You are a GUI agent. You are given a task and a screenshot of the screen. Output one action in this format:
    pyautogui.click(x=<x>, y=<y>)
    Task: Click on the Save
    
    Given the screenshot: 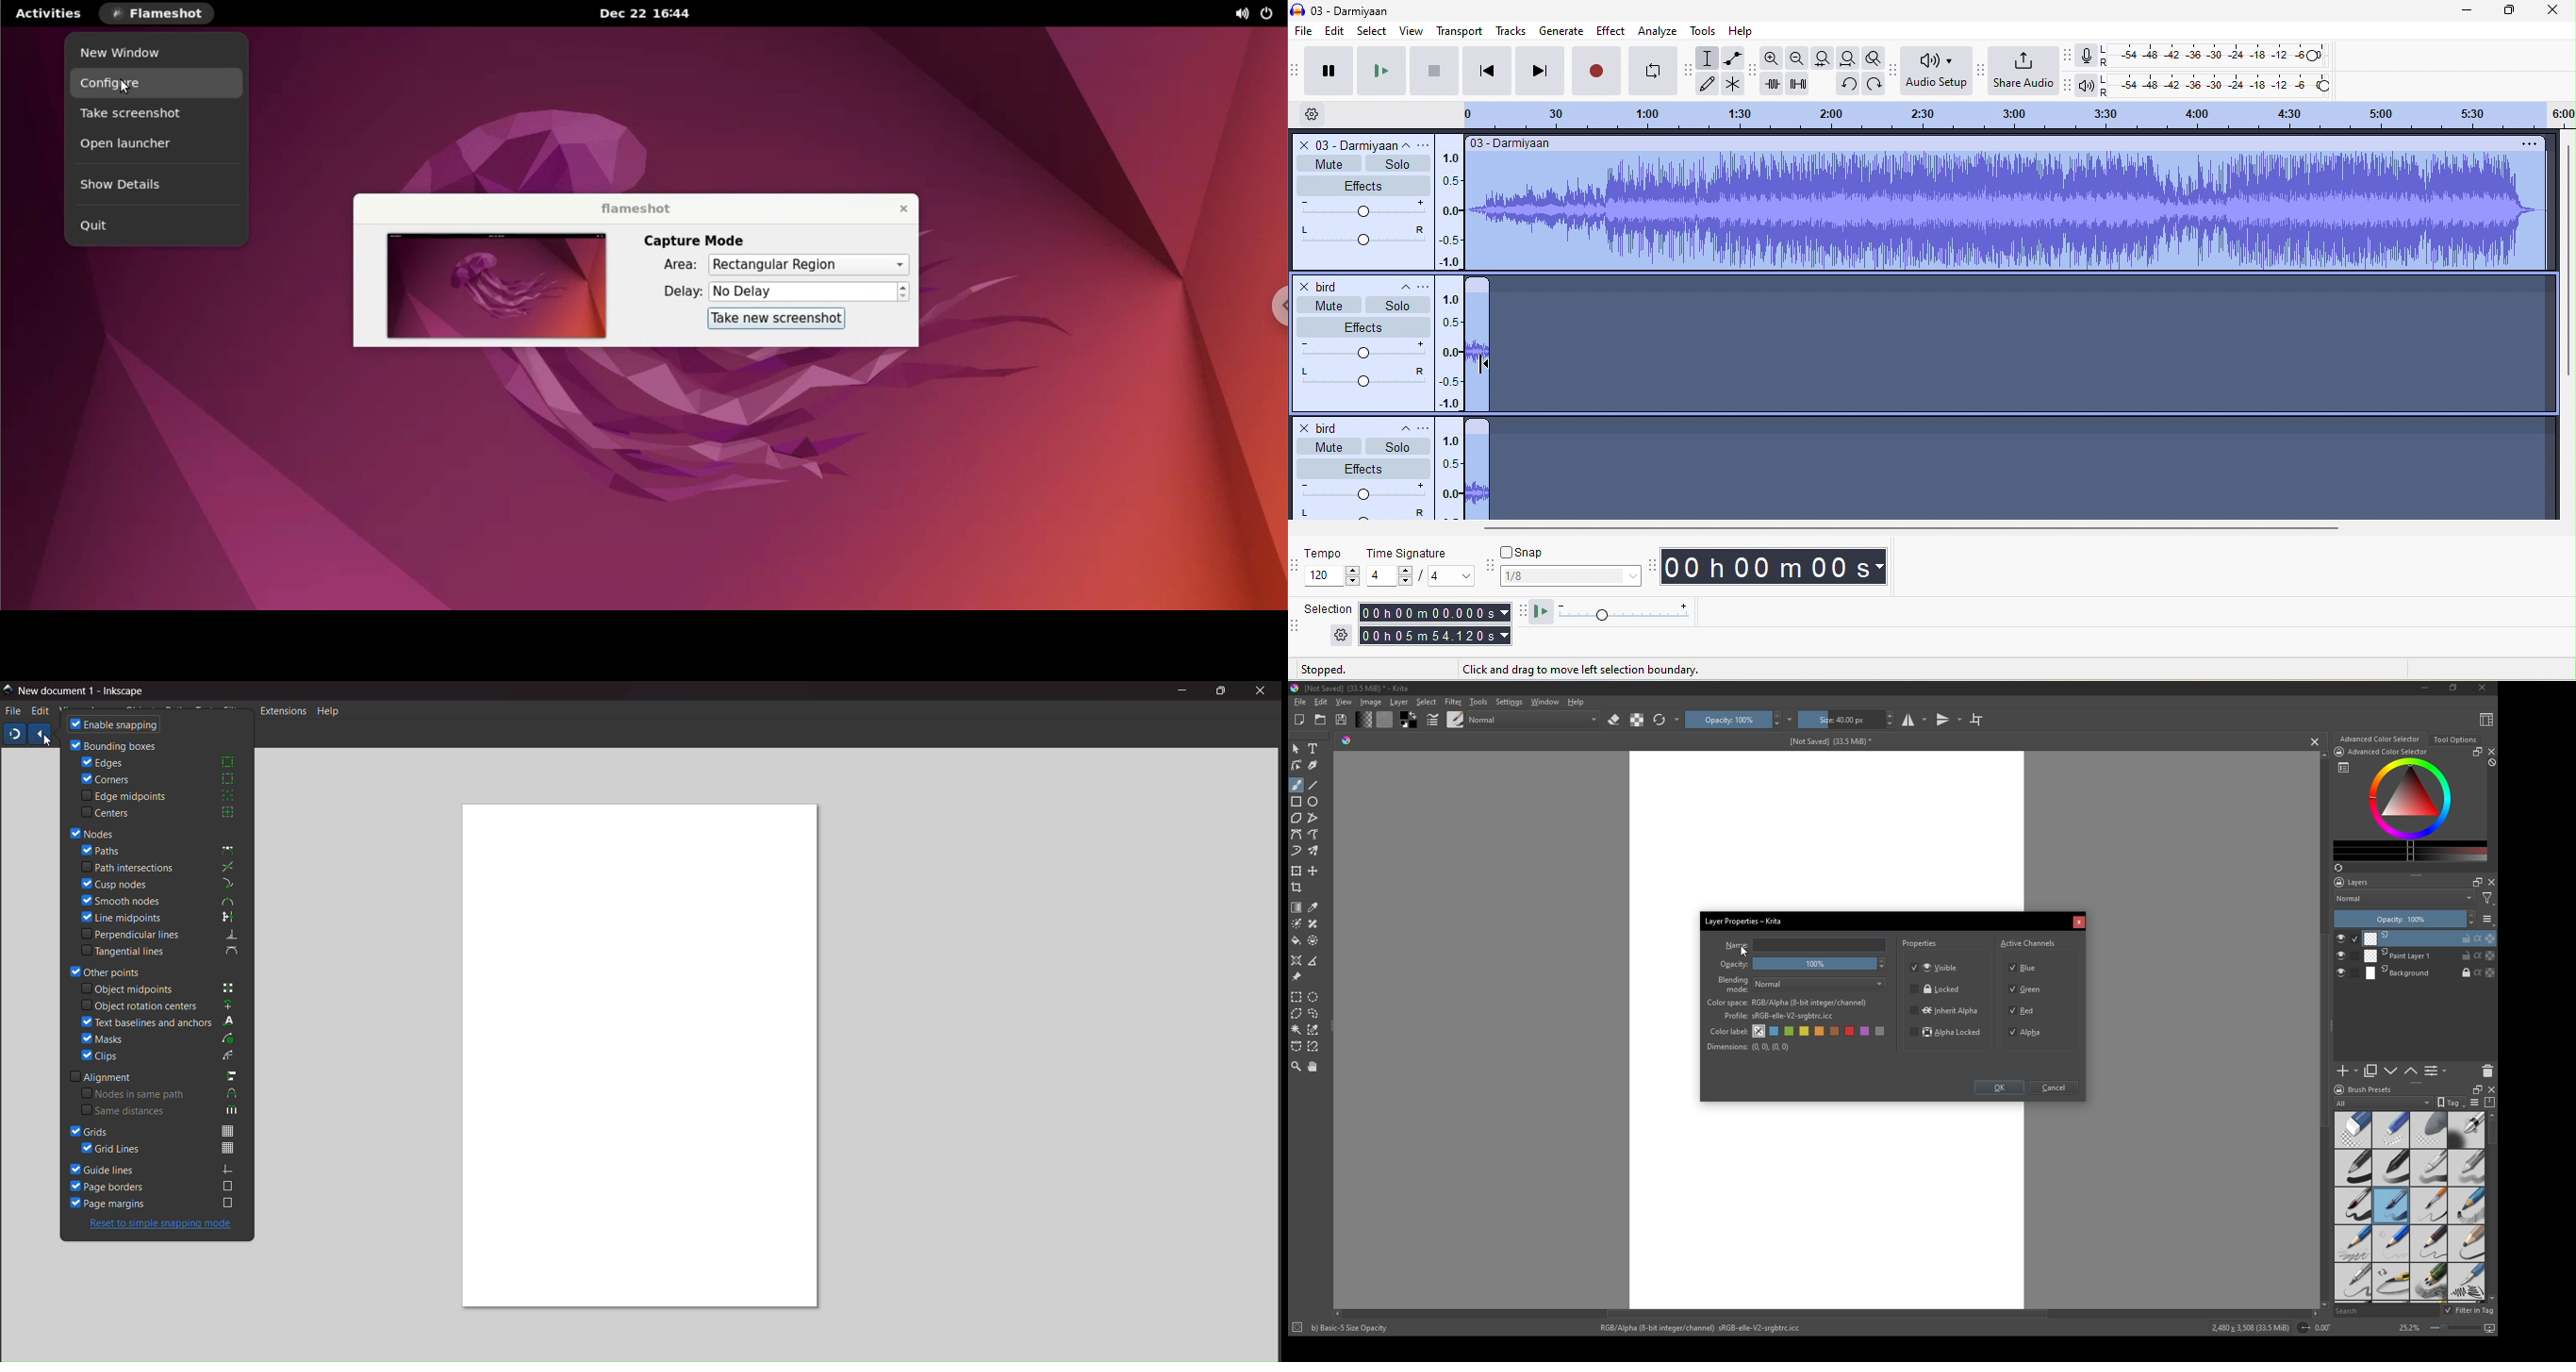 What is the action you would take?
    pyautogui.click(x=1342, y=719)
    